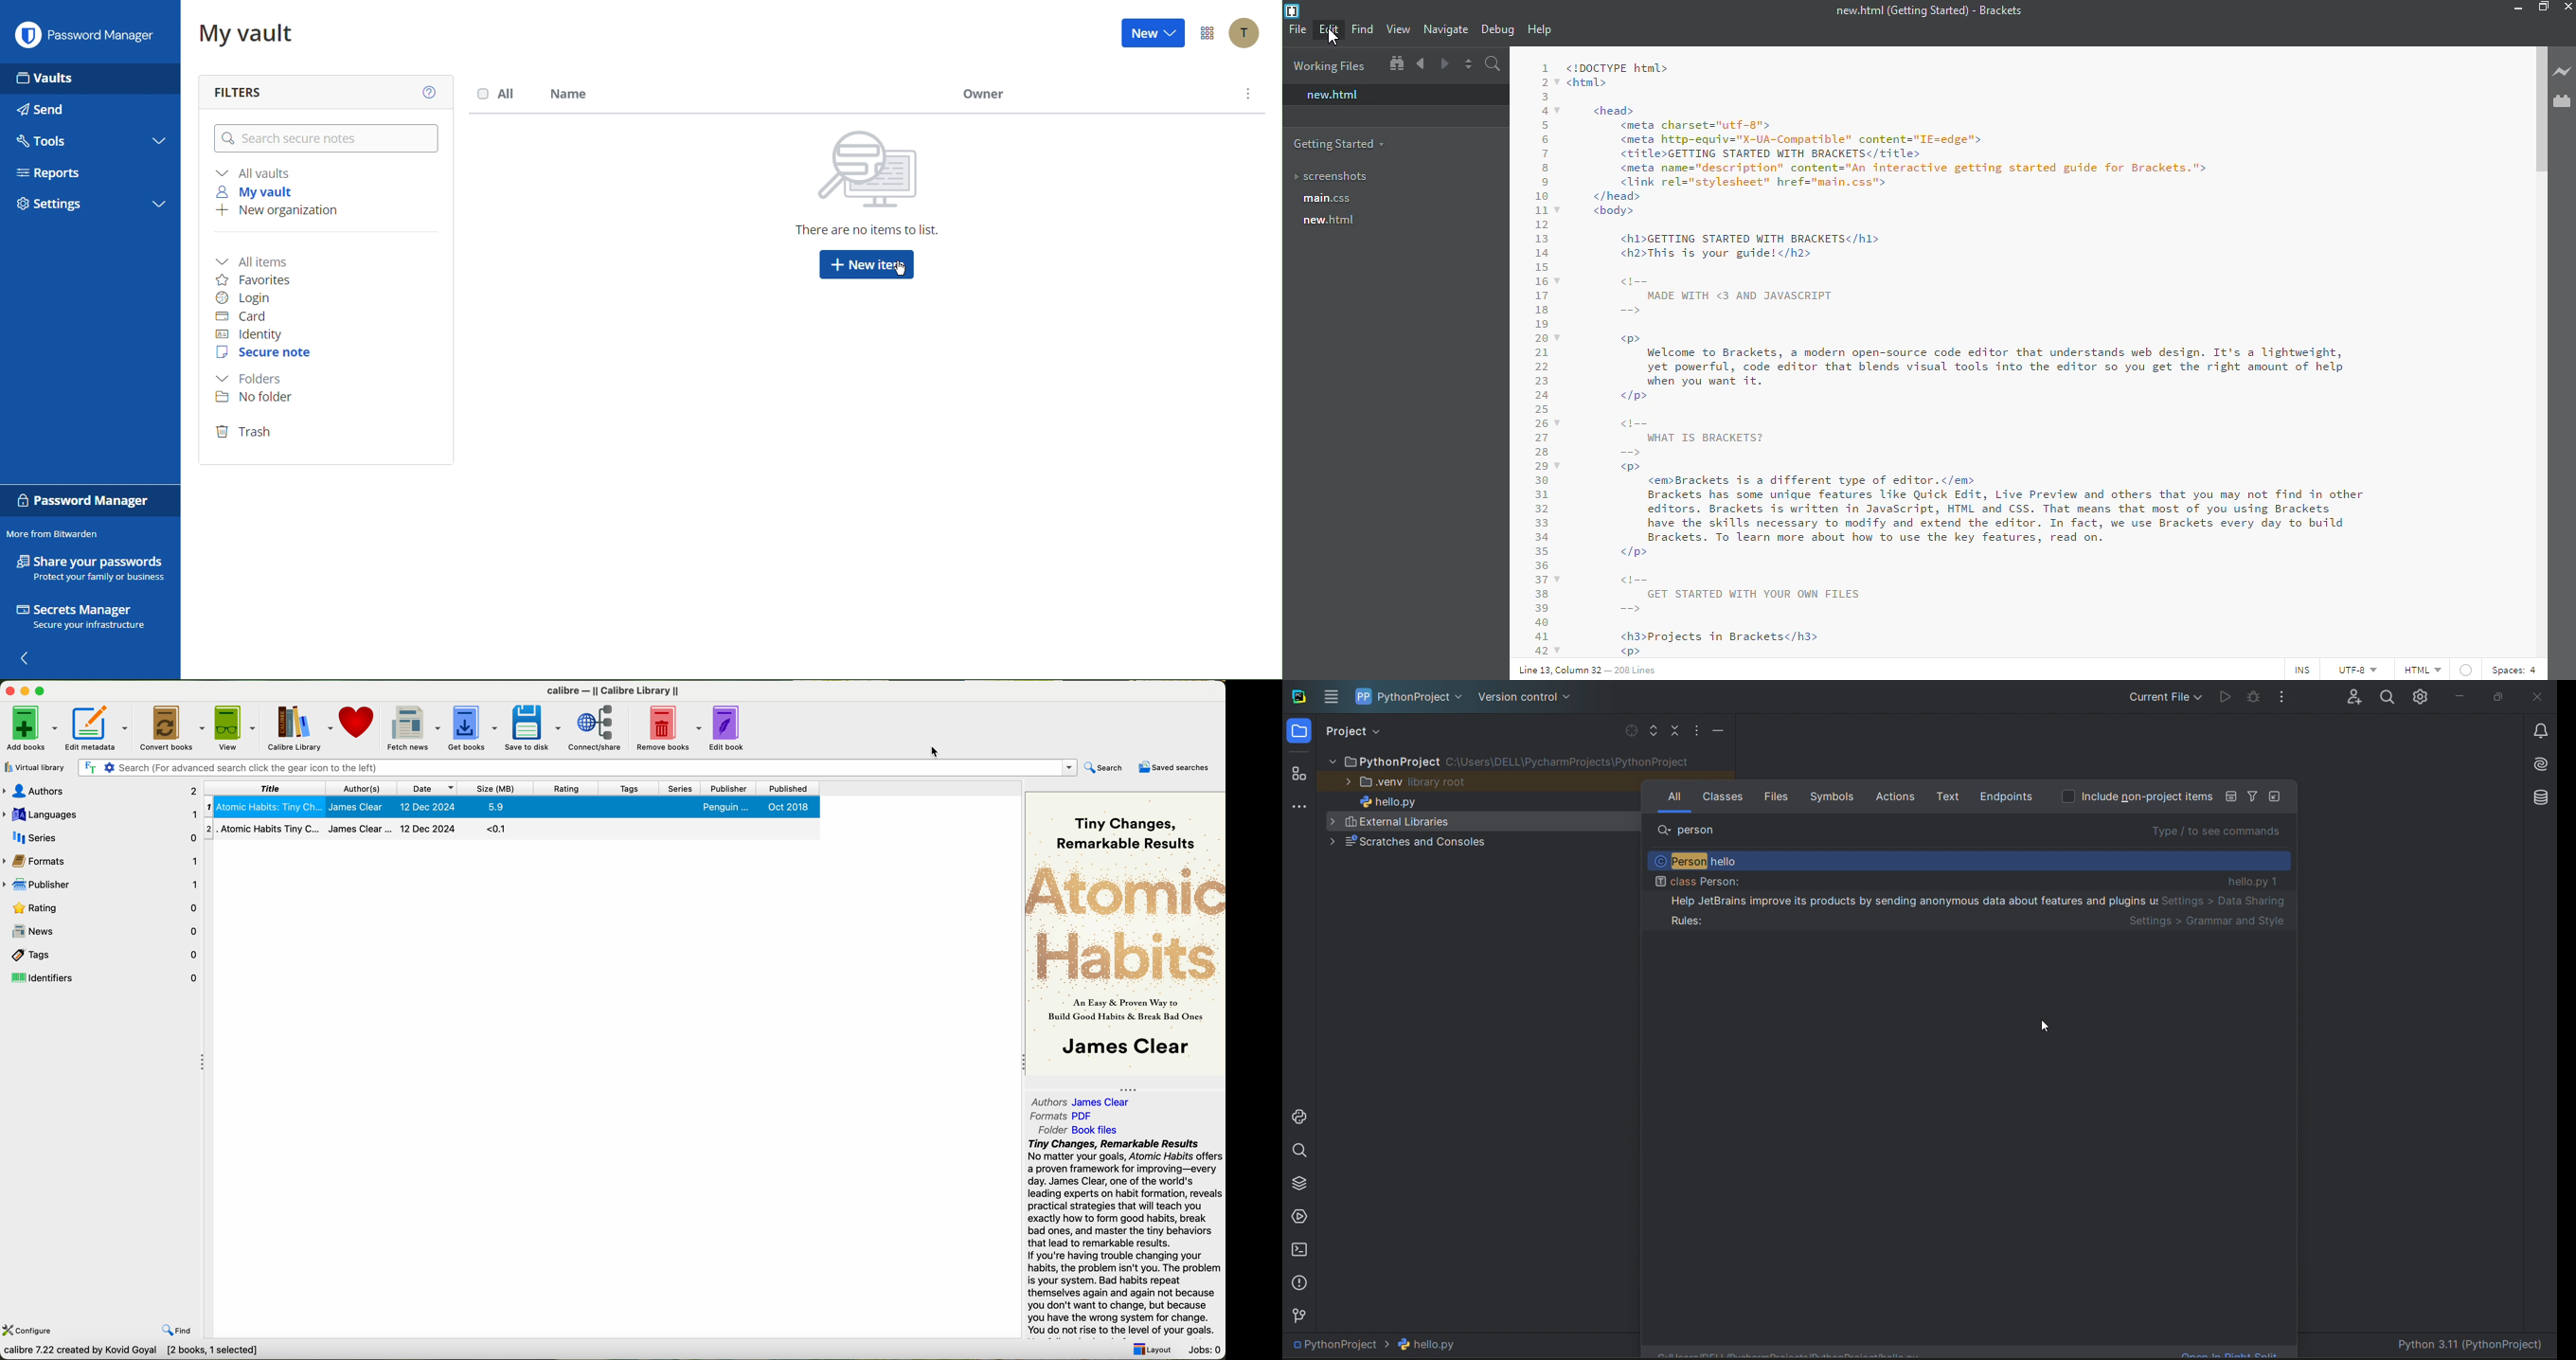 The height and width of the screenshot is (1372, 2576). What do you see at coordinates (96, 727) in the screenshot?
I see `edit metadata` at bounding box center [96, 727].